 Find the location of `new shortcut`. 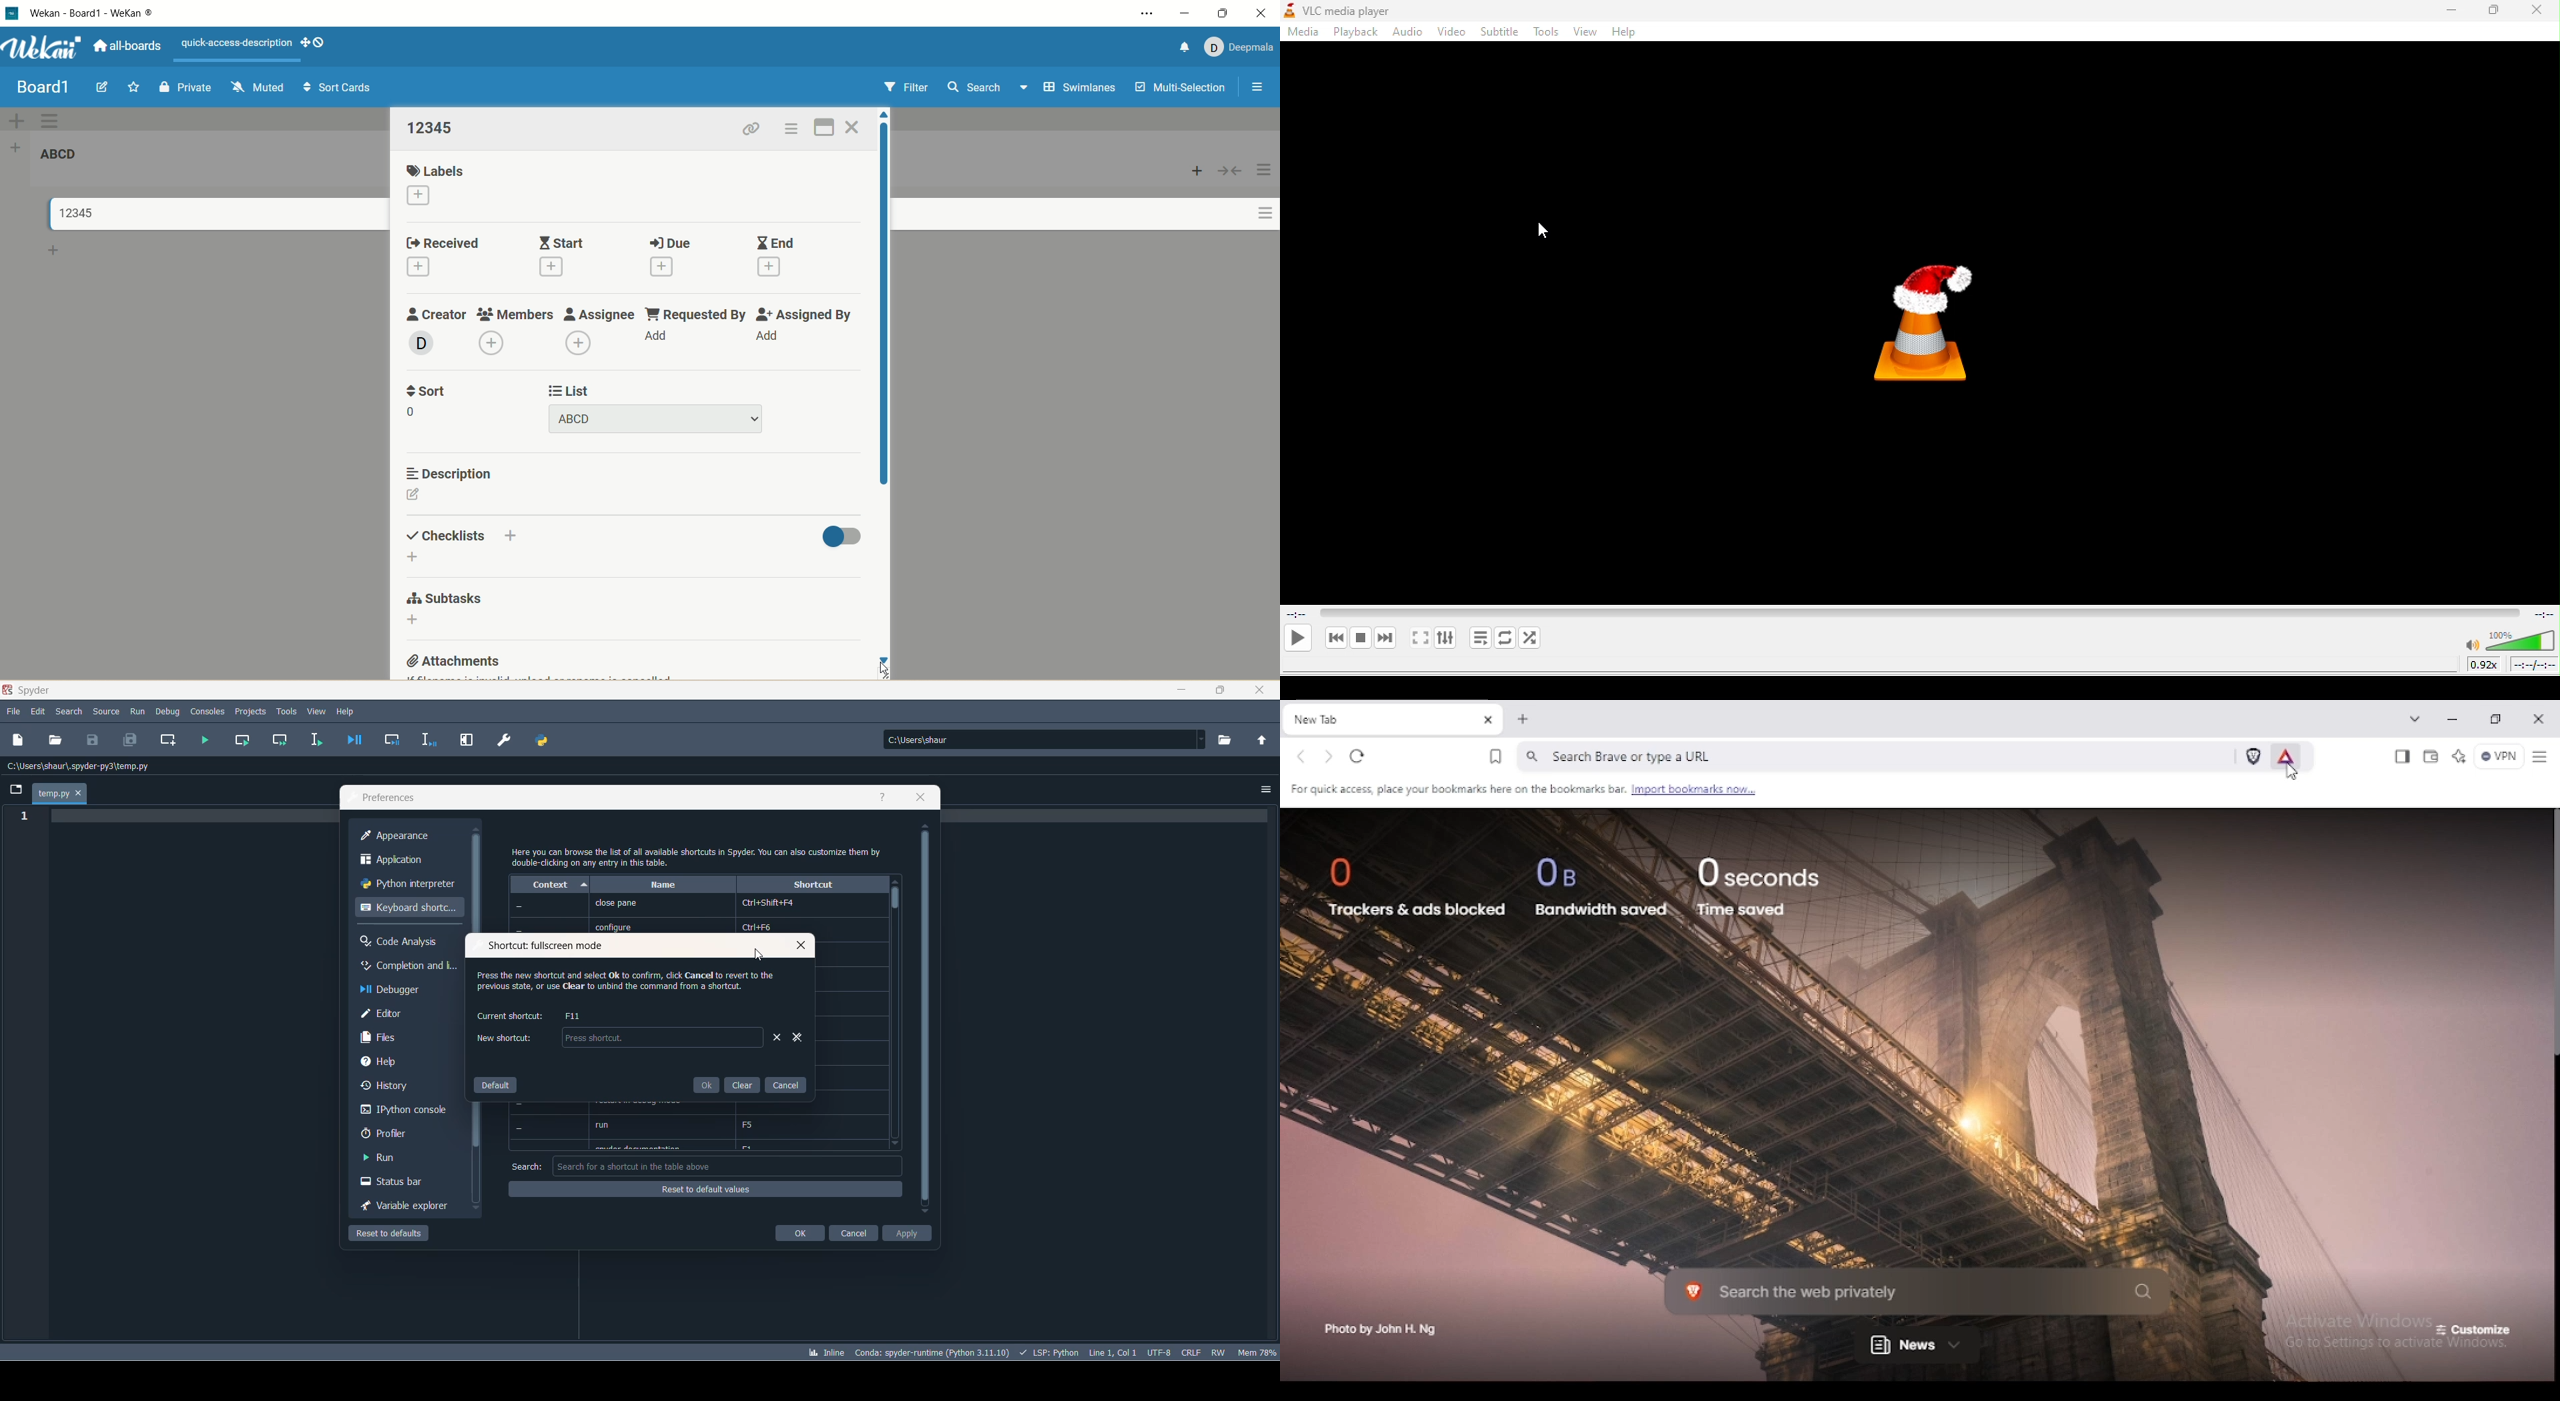

new shortcut is located at coordinates (506, 1039).